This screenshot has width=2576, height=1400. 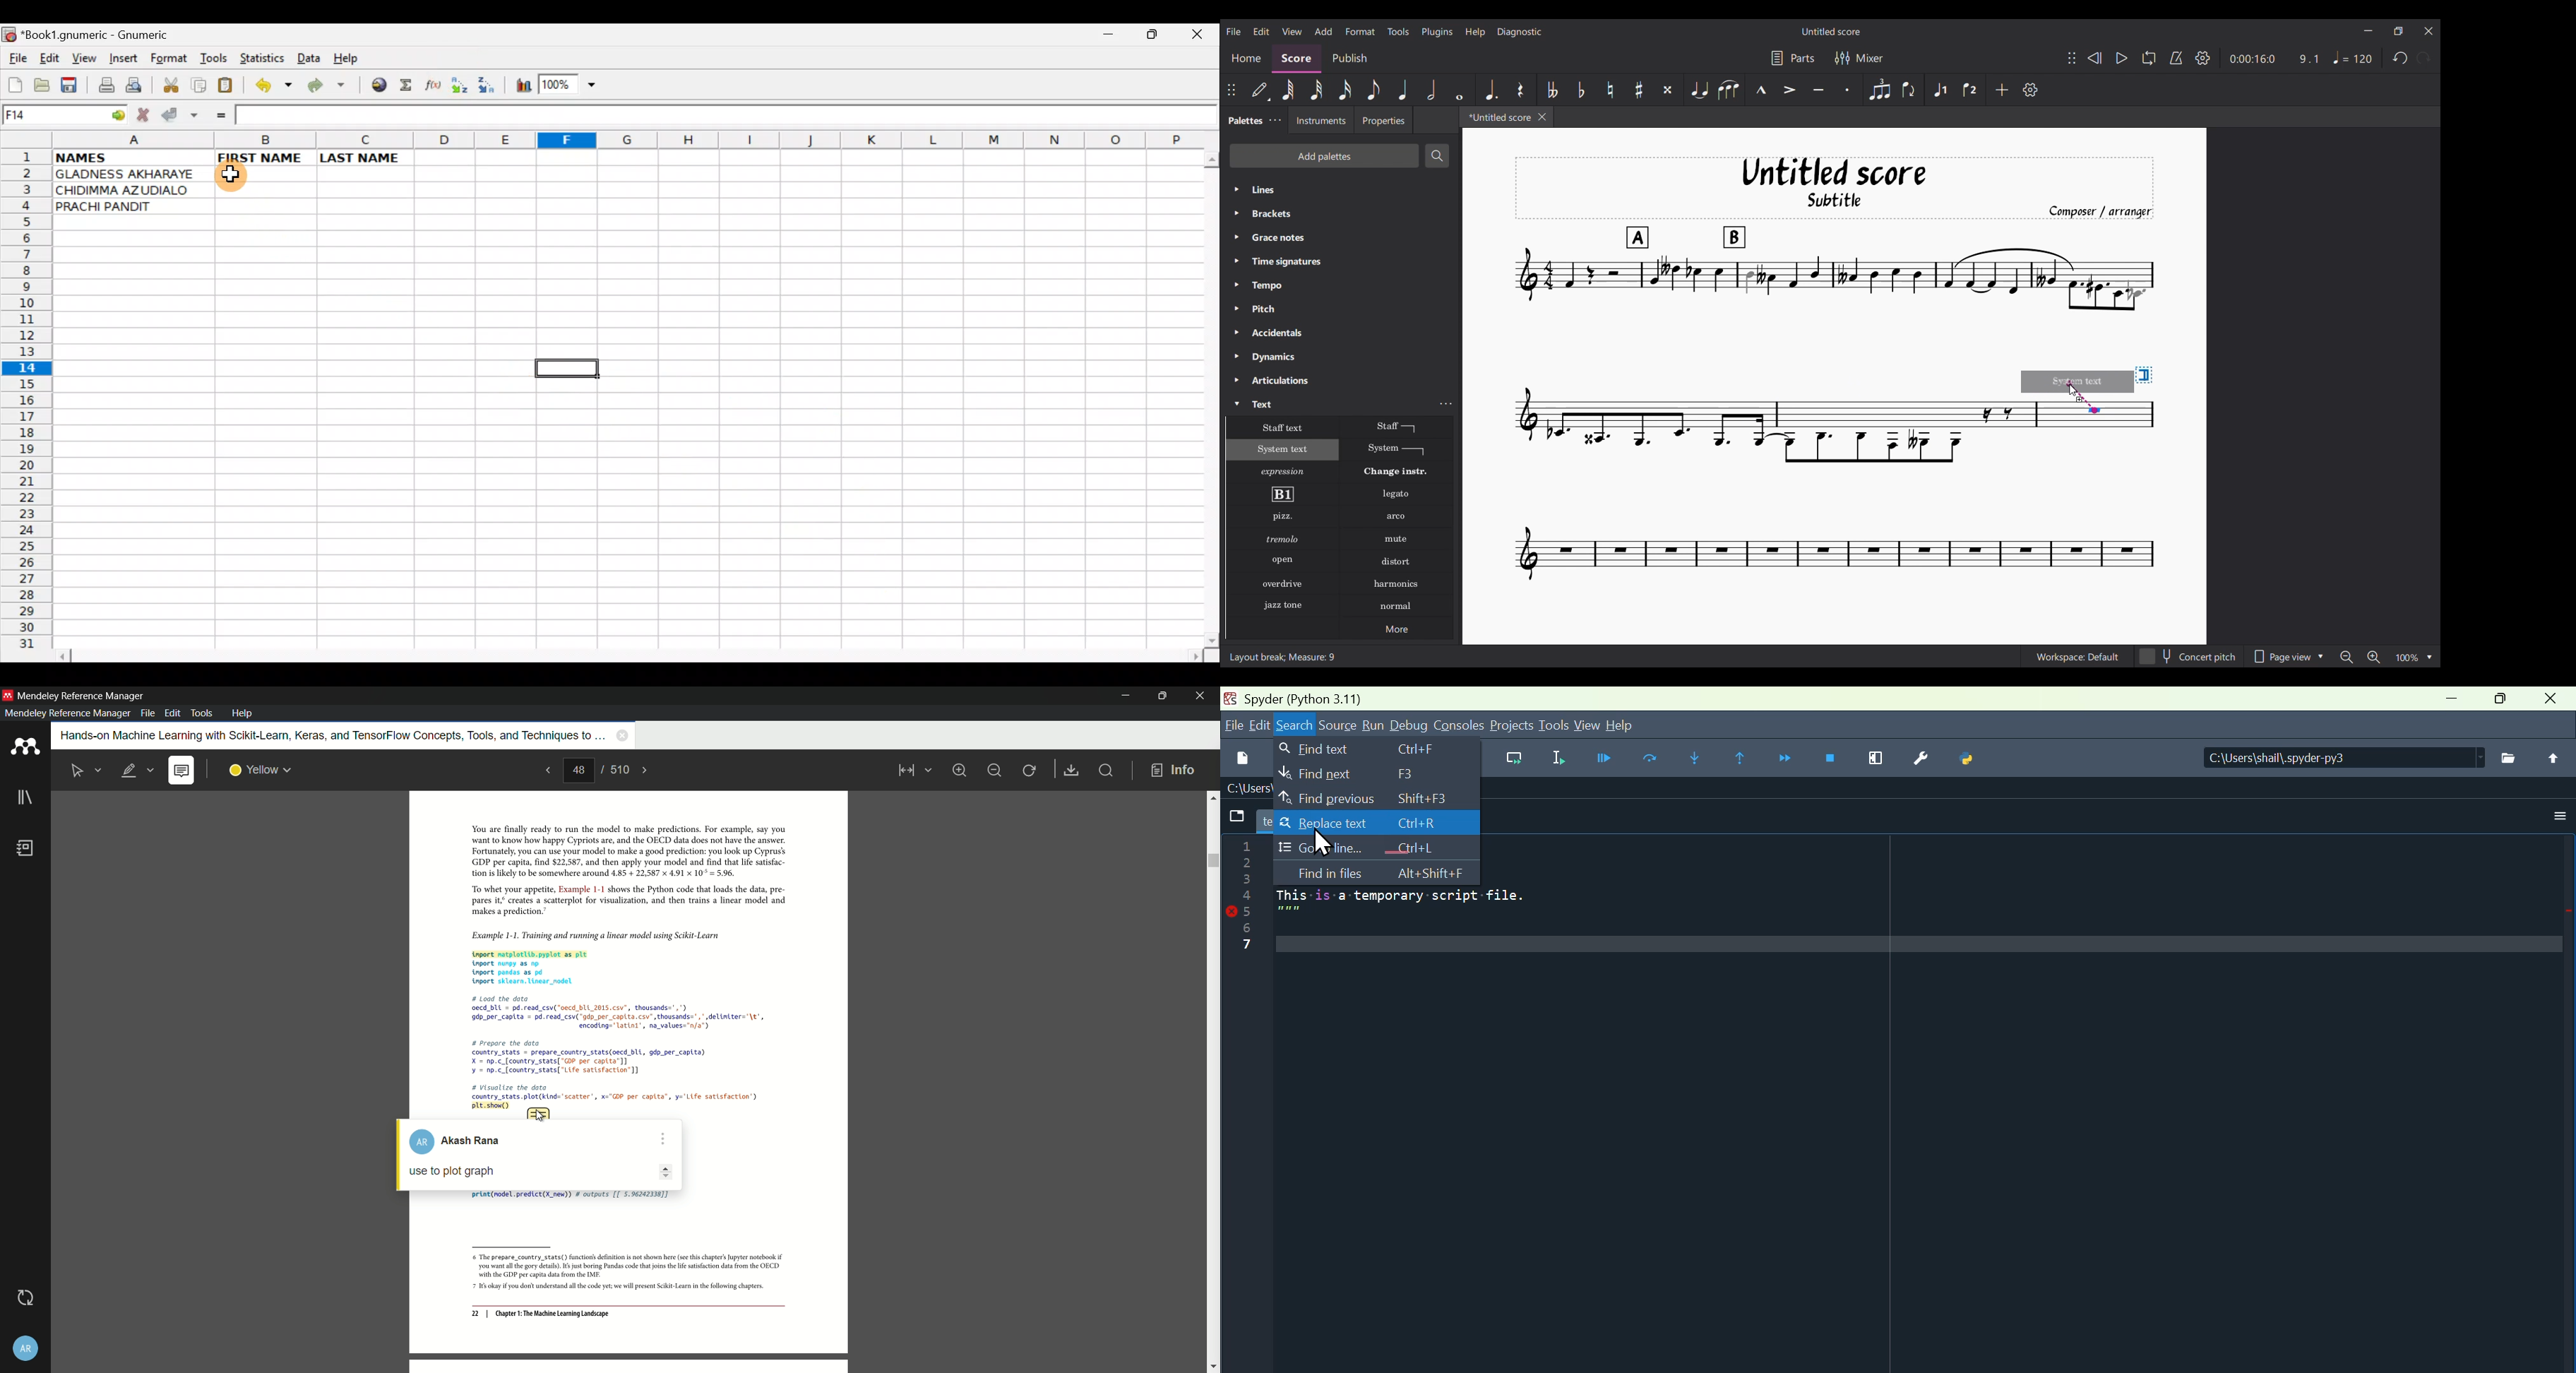 I want to click on Insert Chart, so click(x=520, y=87).